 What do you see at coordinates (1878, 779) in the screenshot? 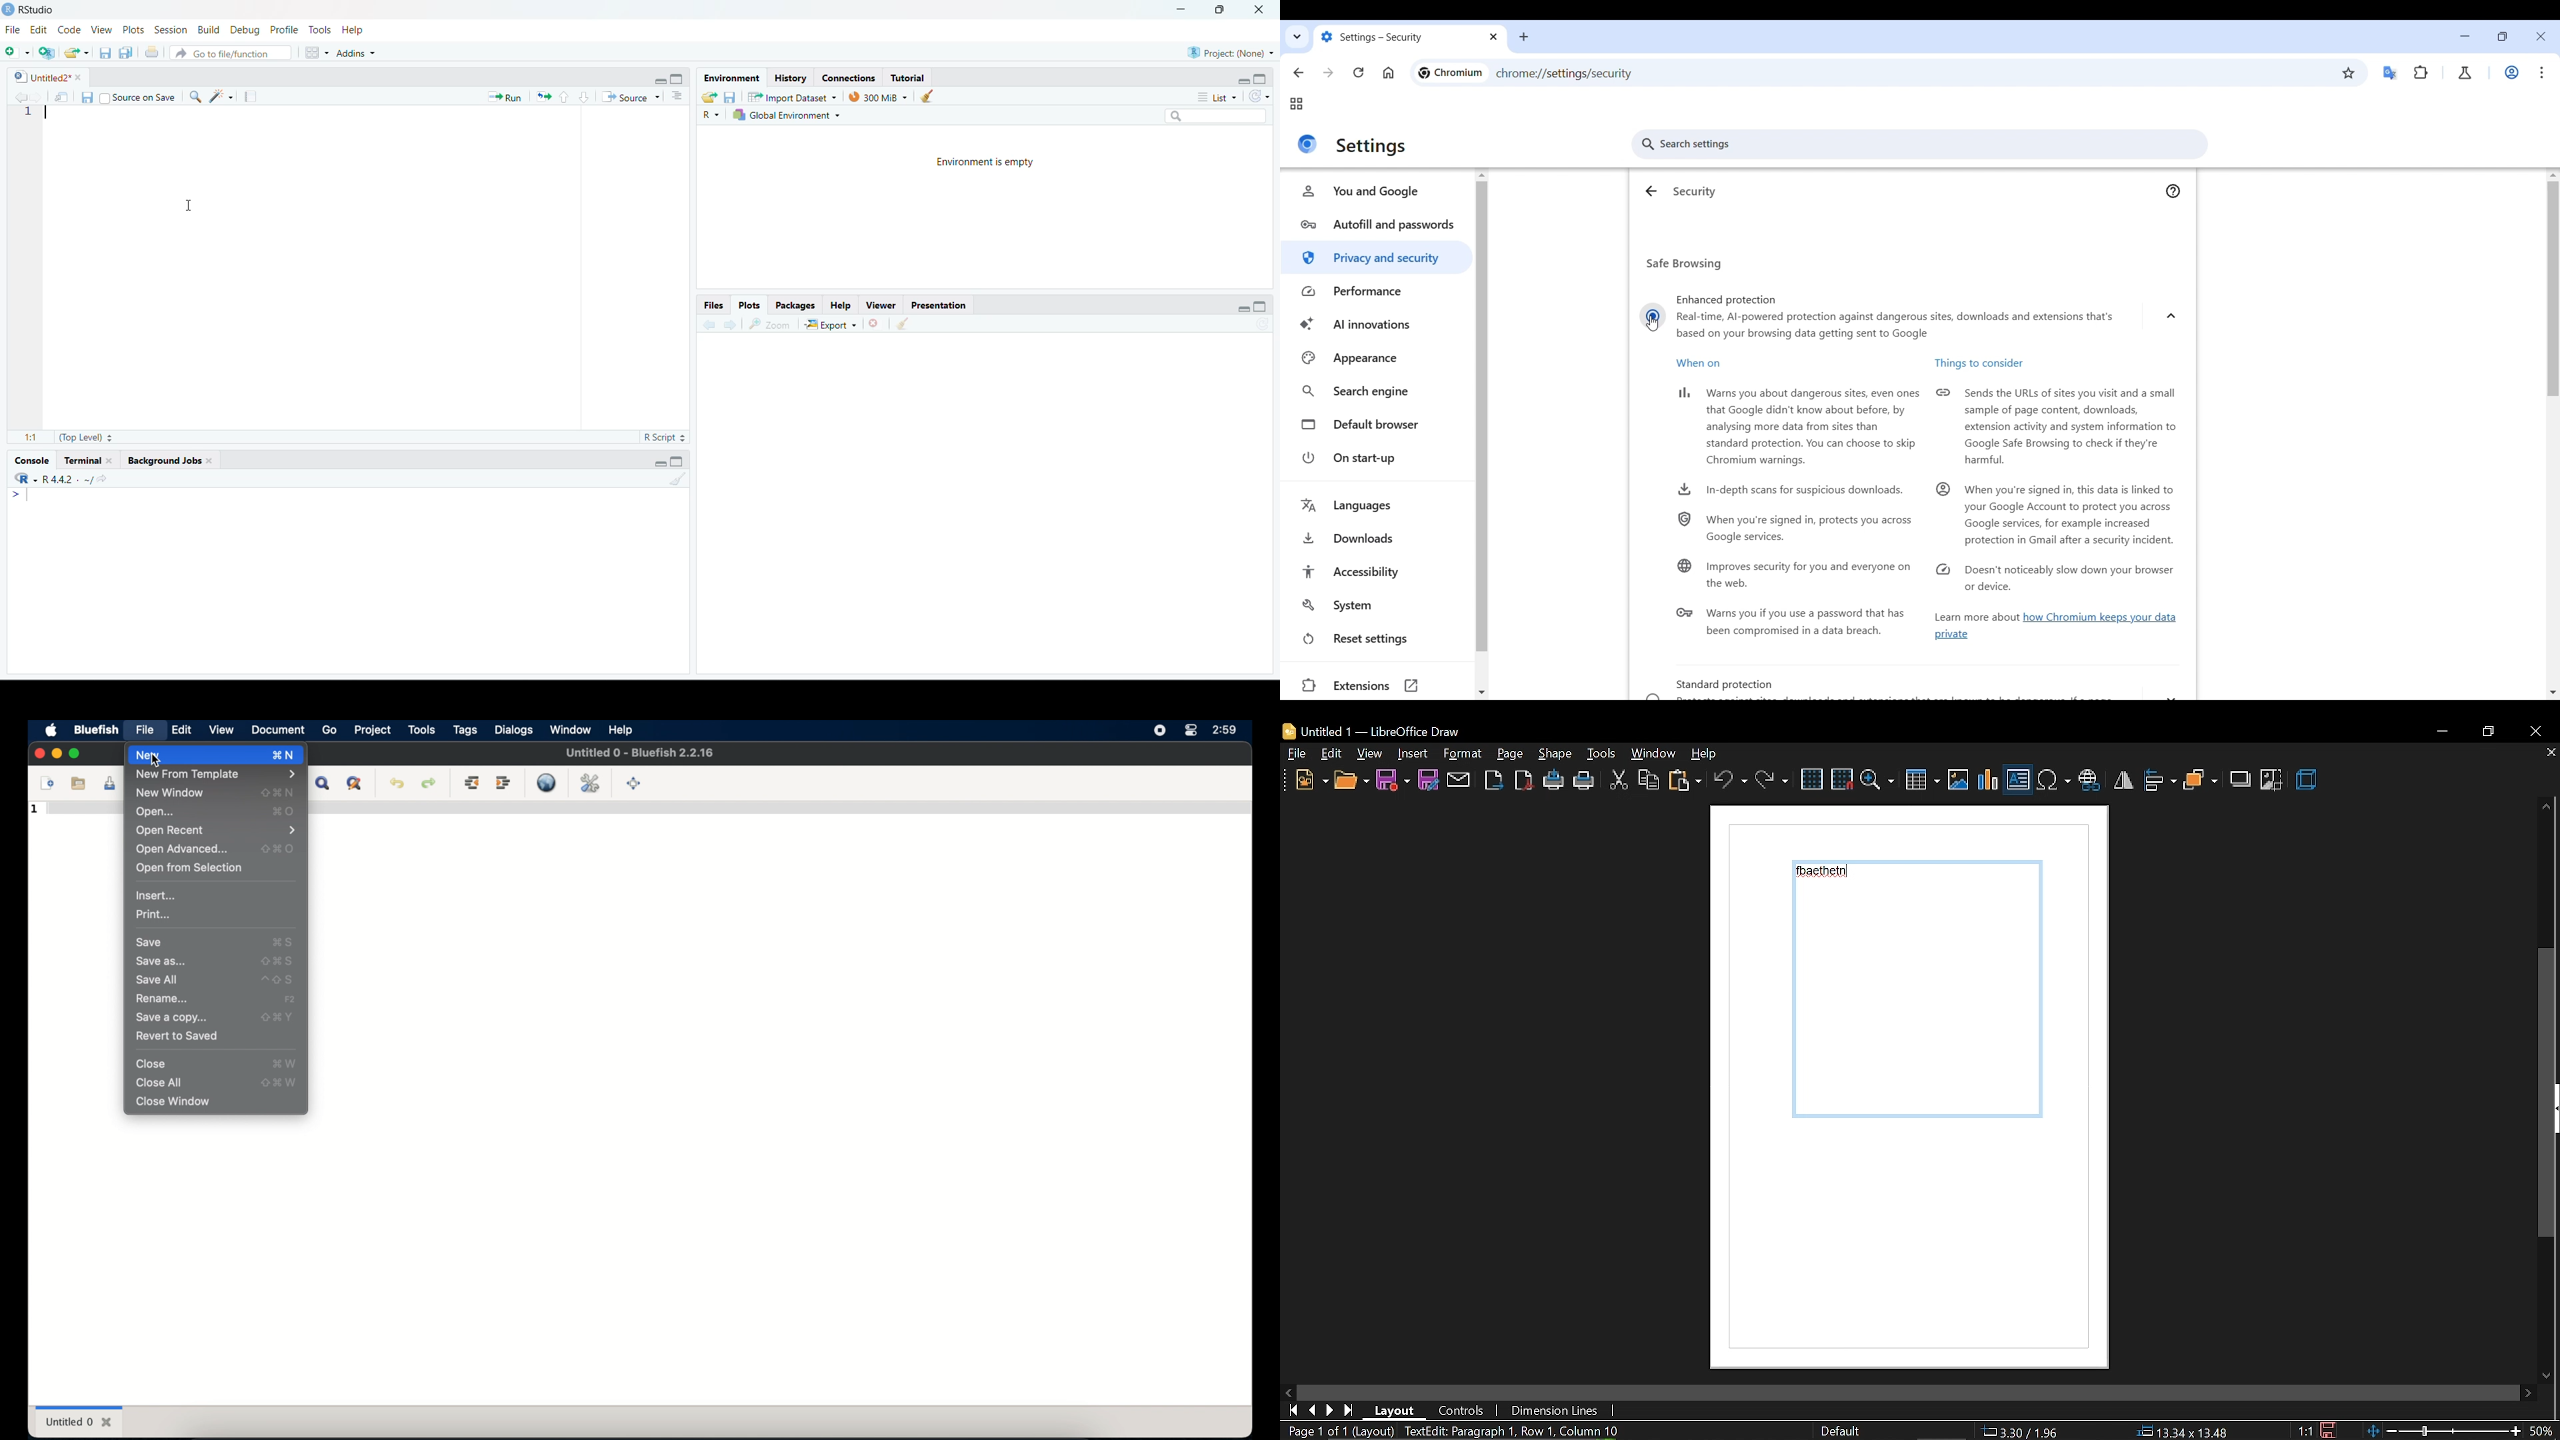
I see `zoom` at bounding box center [1878, 779].